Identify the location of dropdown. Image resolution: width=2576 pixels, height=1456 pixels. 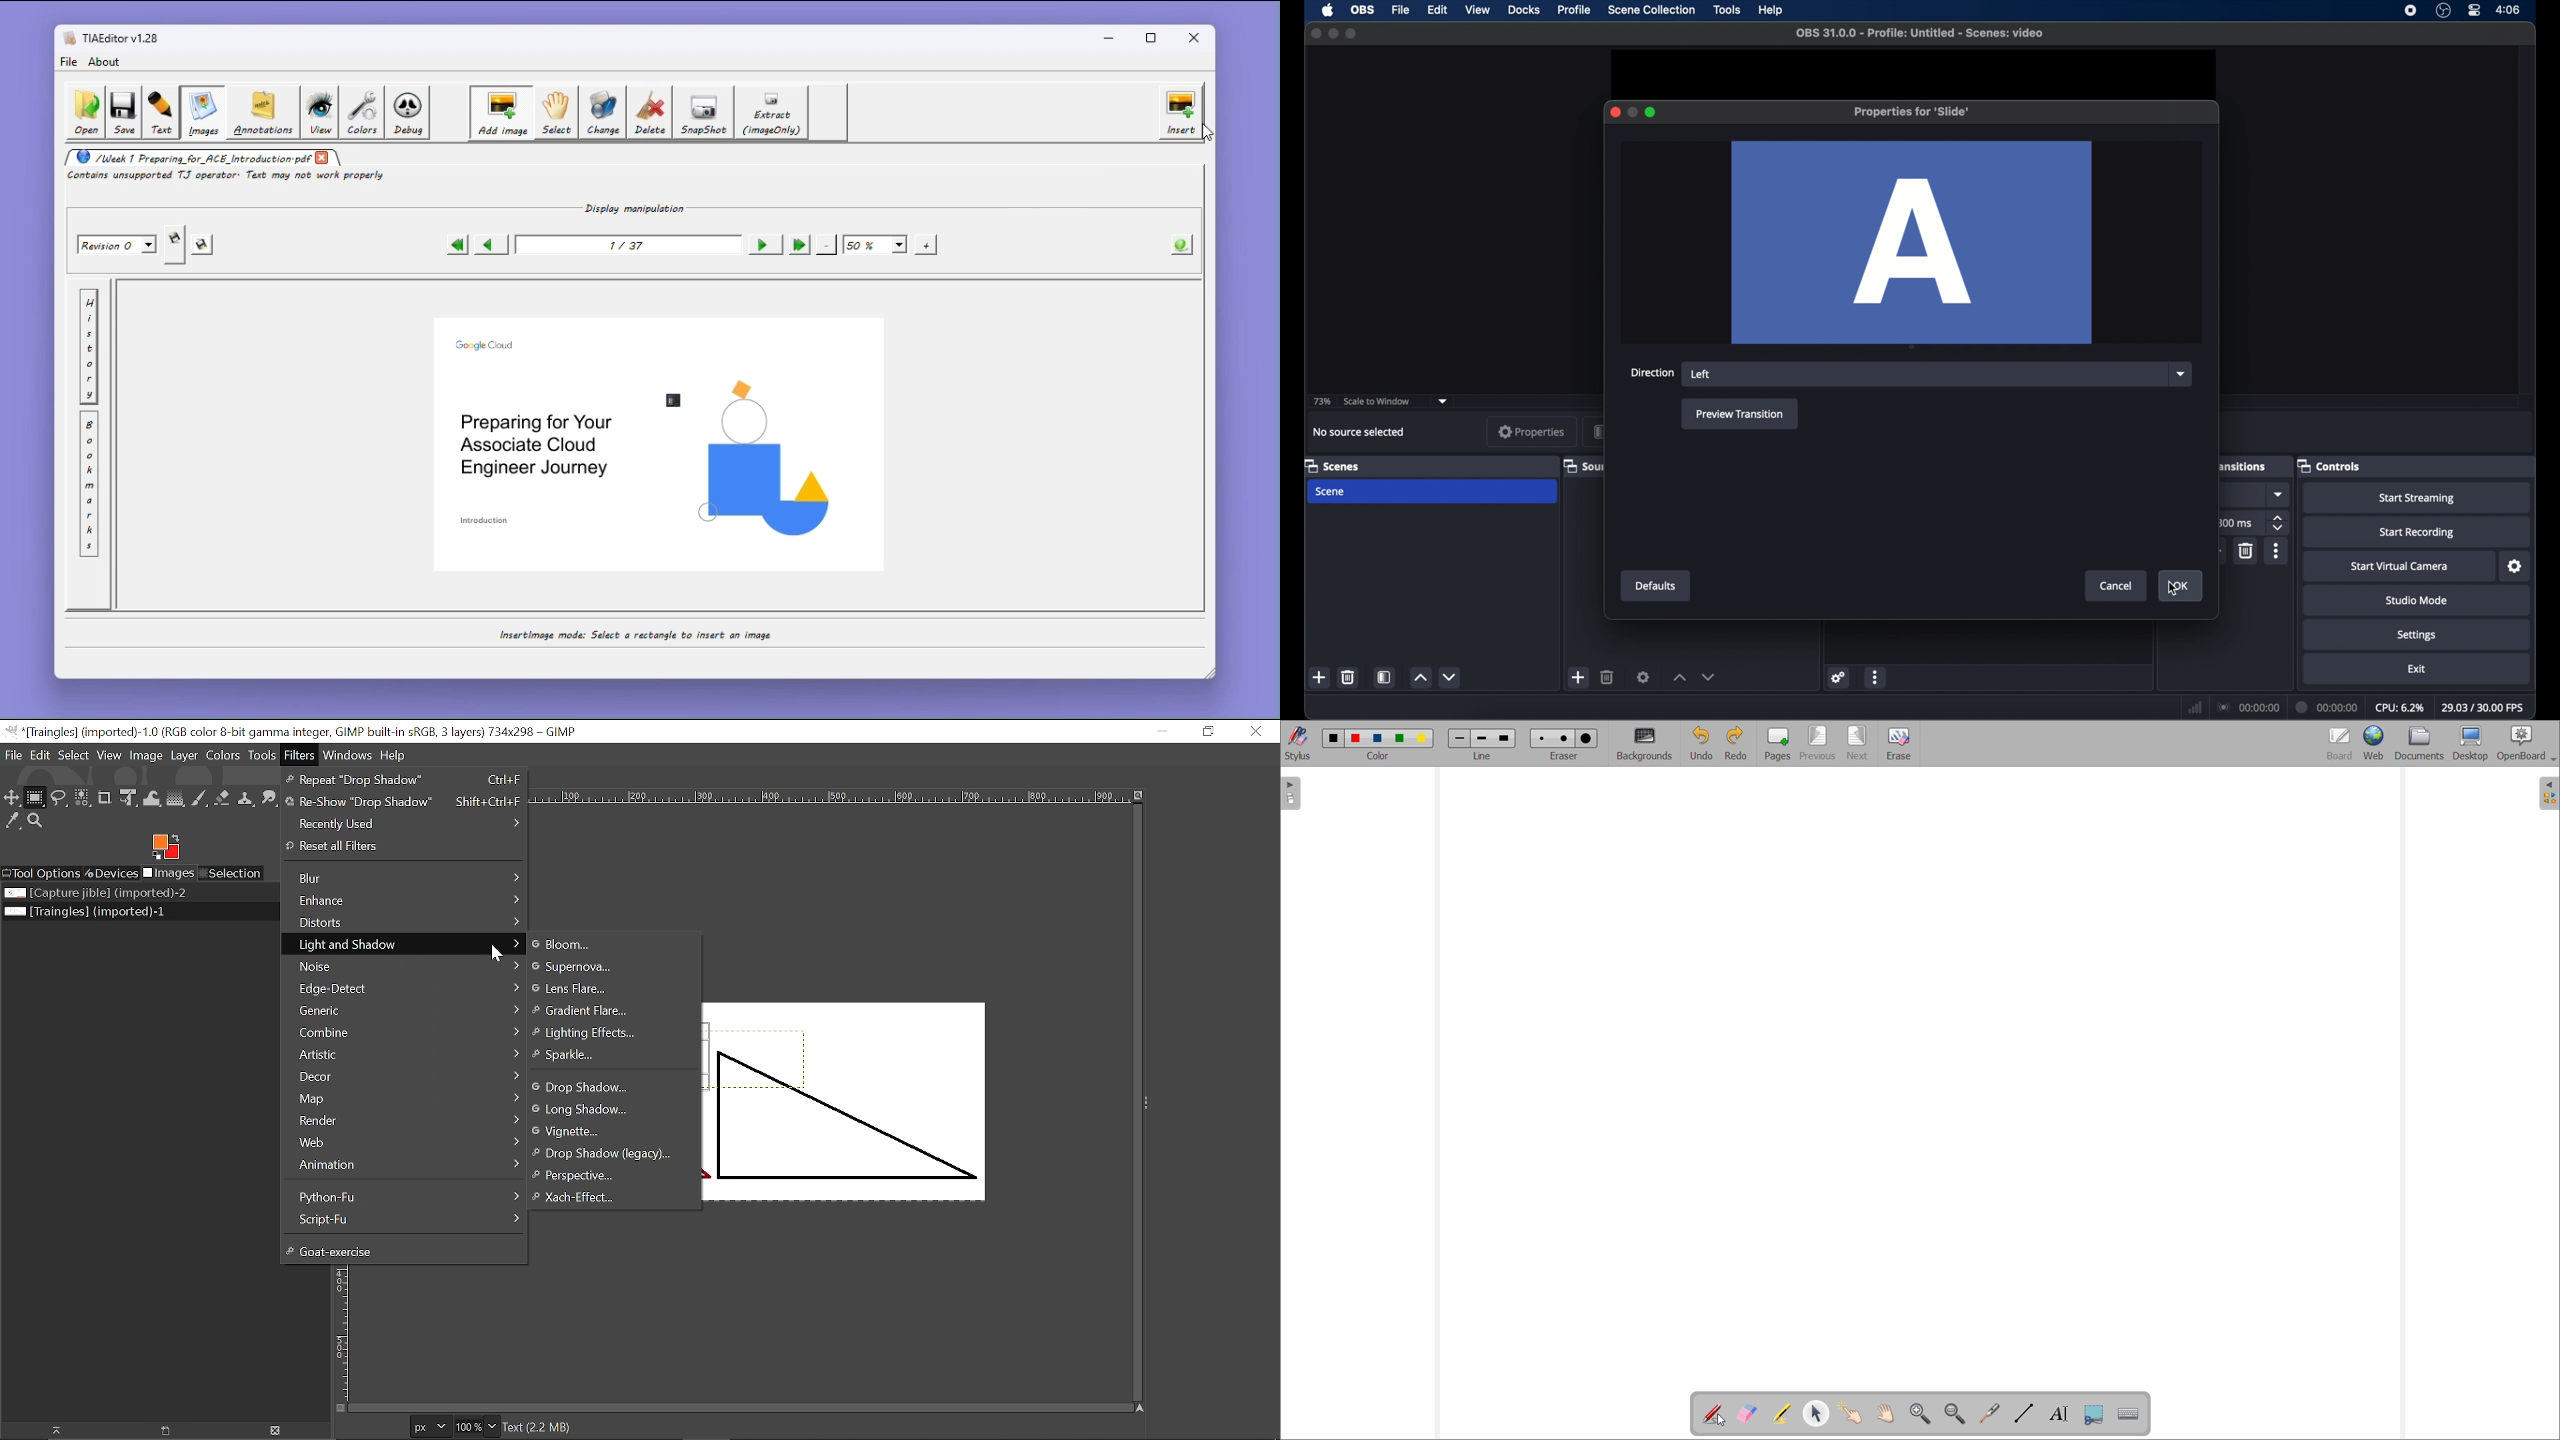
(2279, 495).